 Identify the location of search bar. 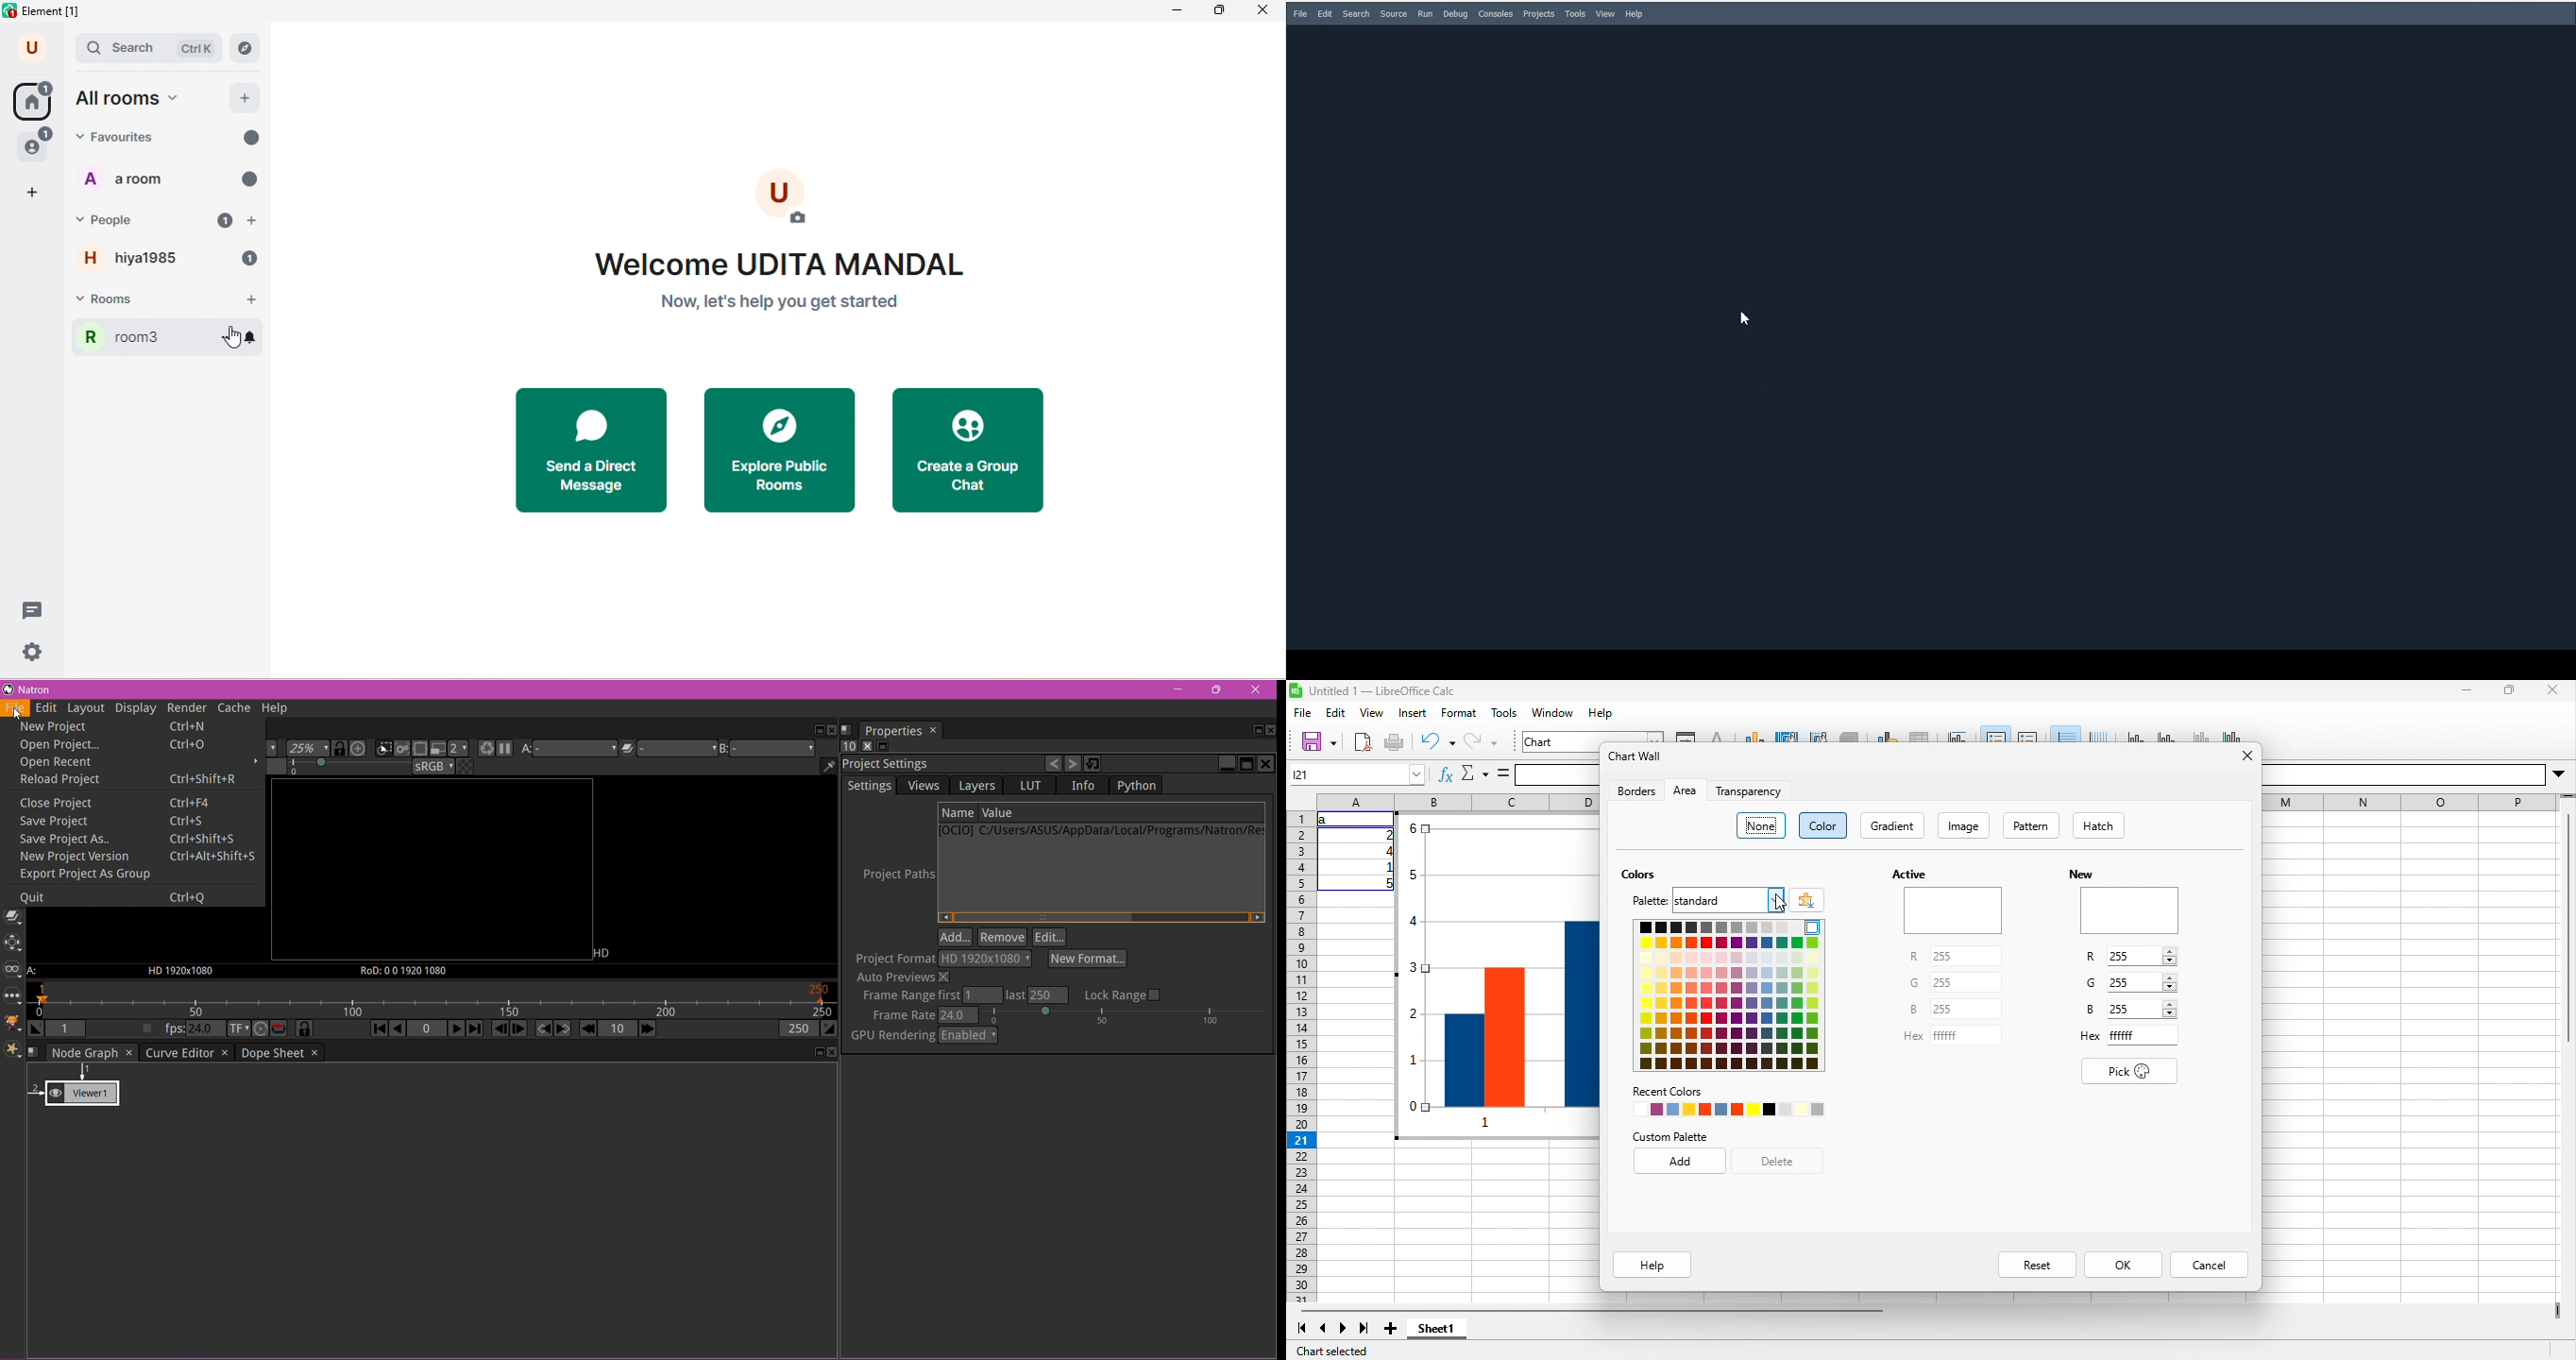
(150, 49).